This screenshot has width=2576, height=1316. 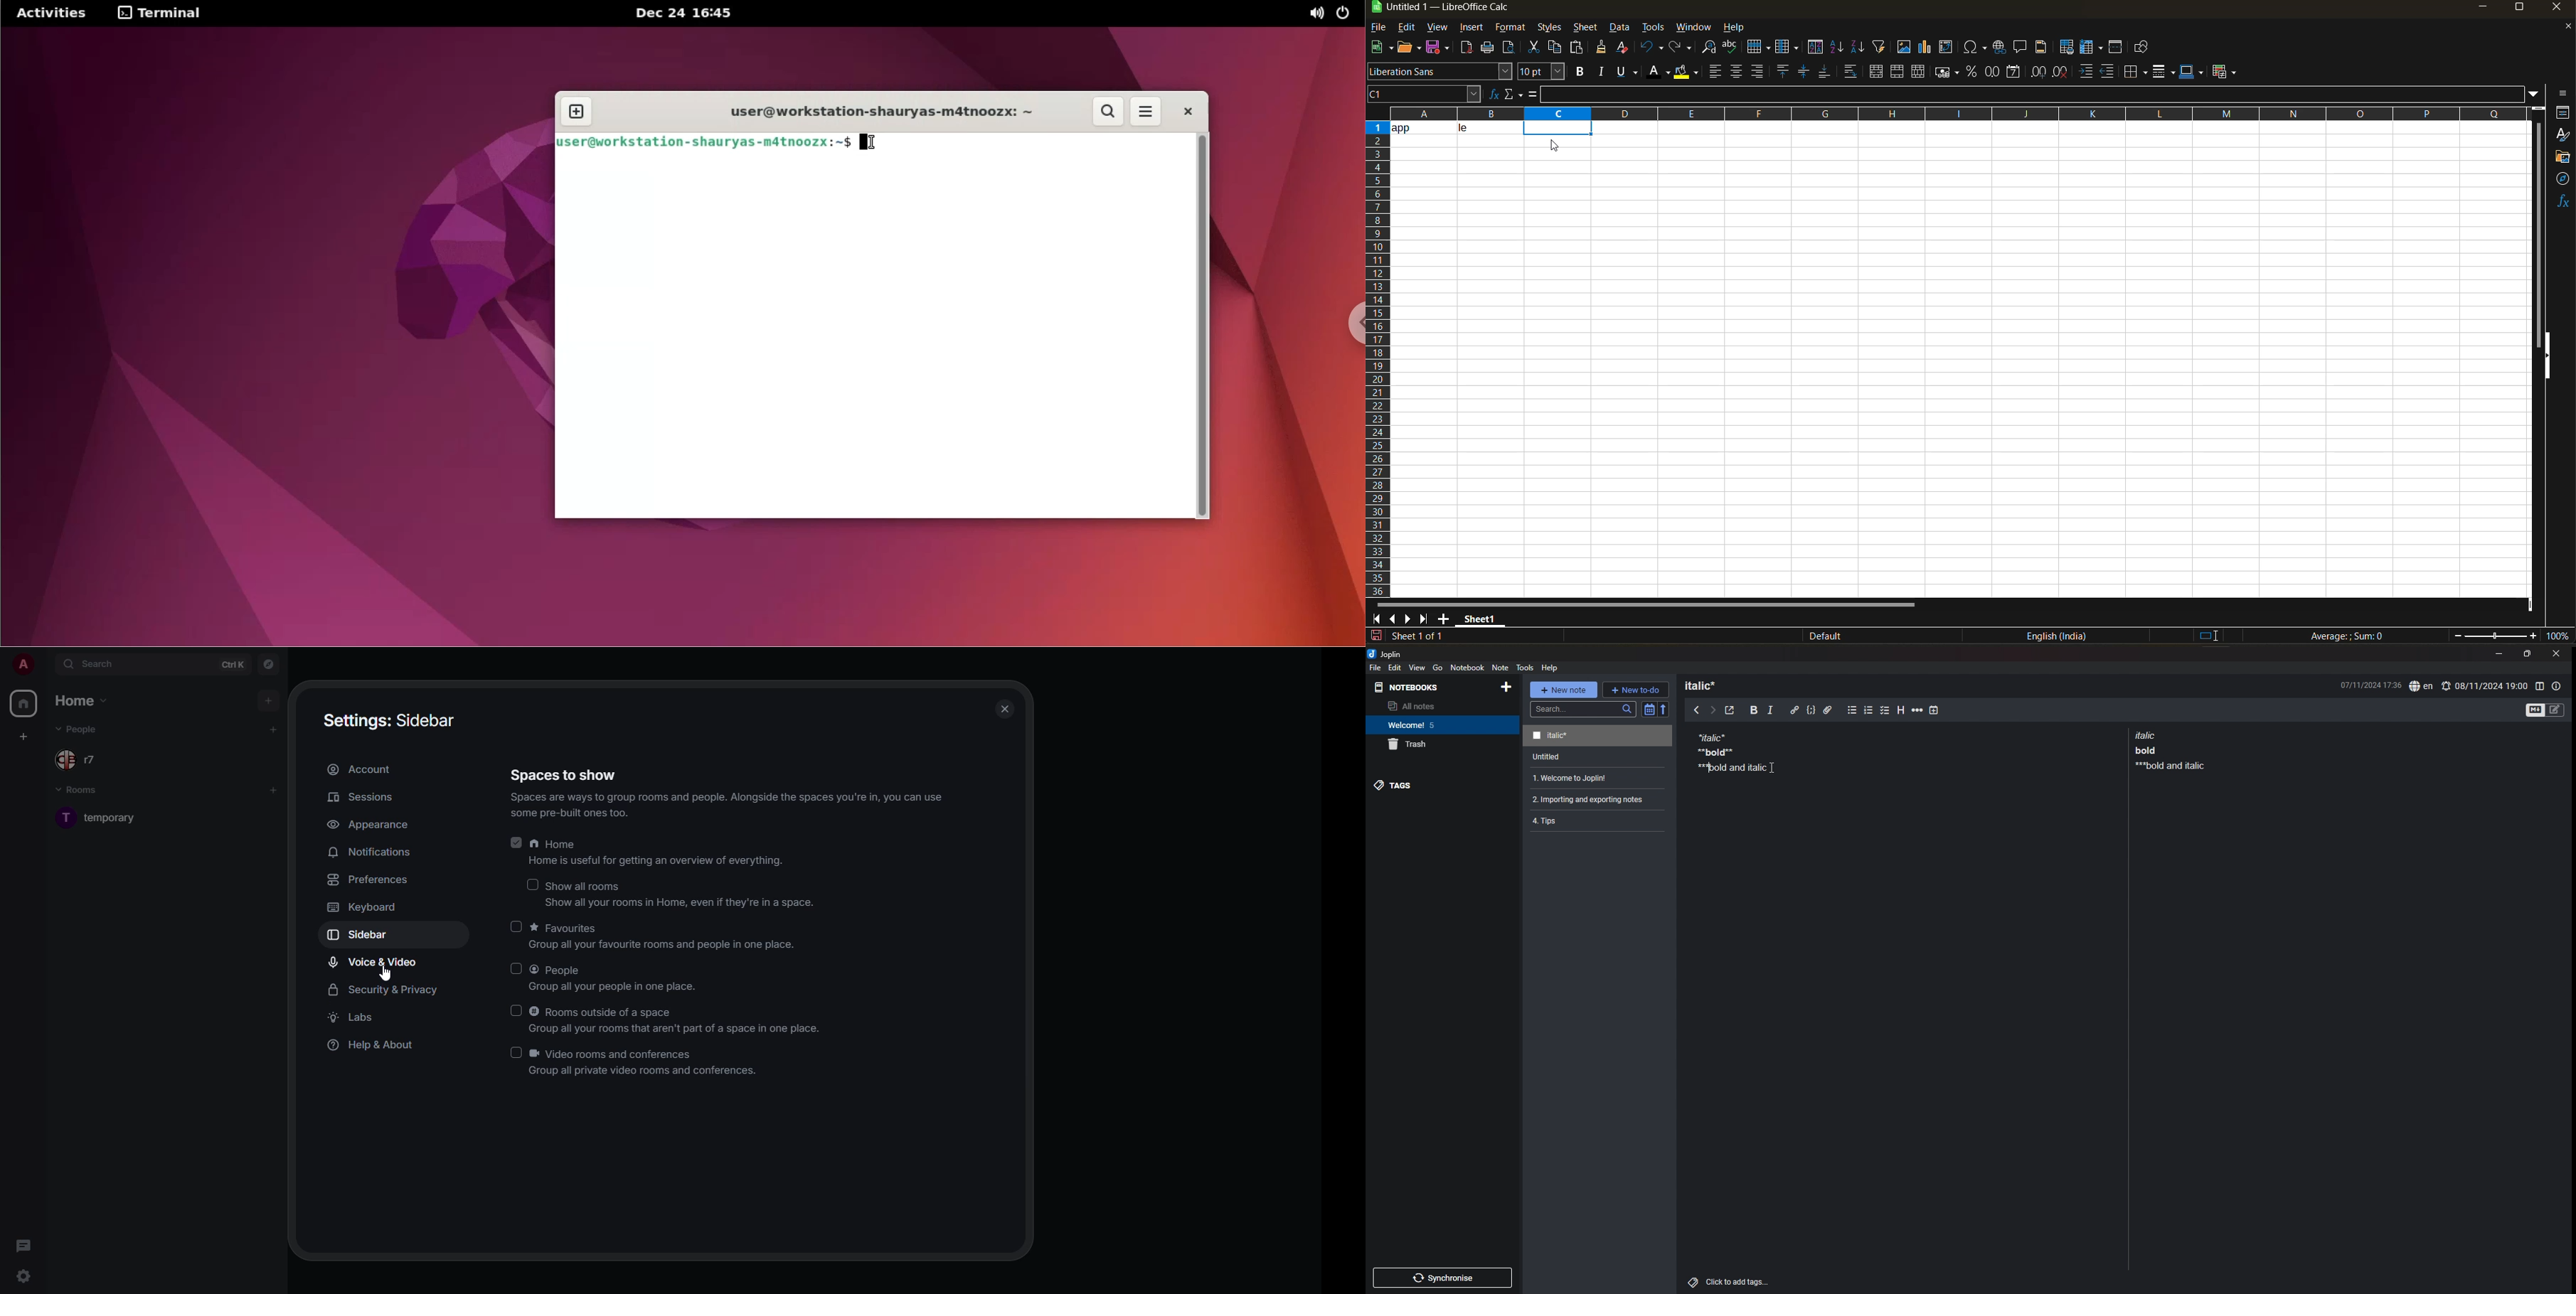 What do you see at coordinates (618, 977) in the screenshot?
I see `people` at bounding box center [618, 977].